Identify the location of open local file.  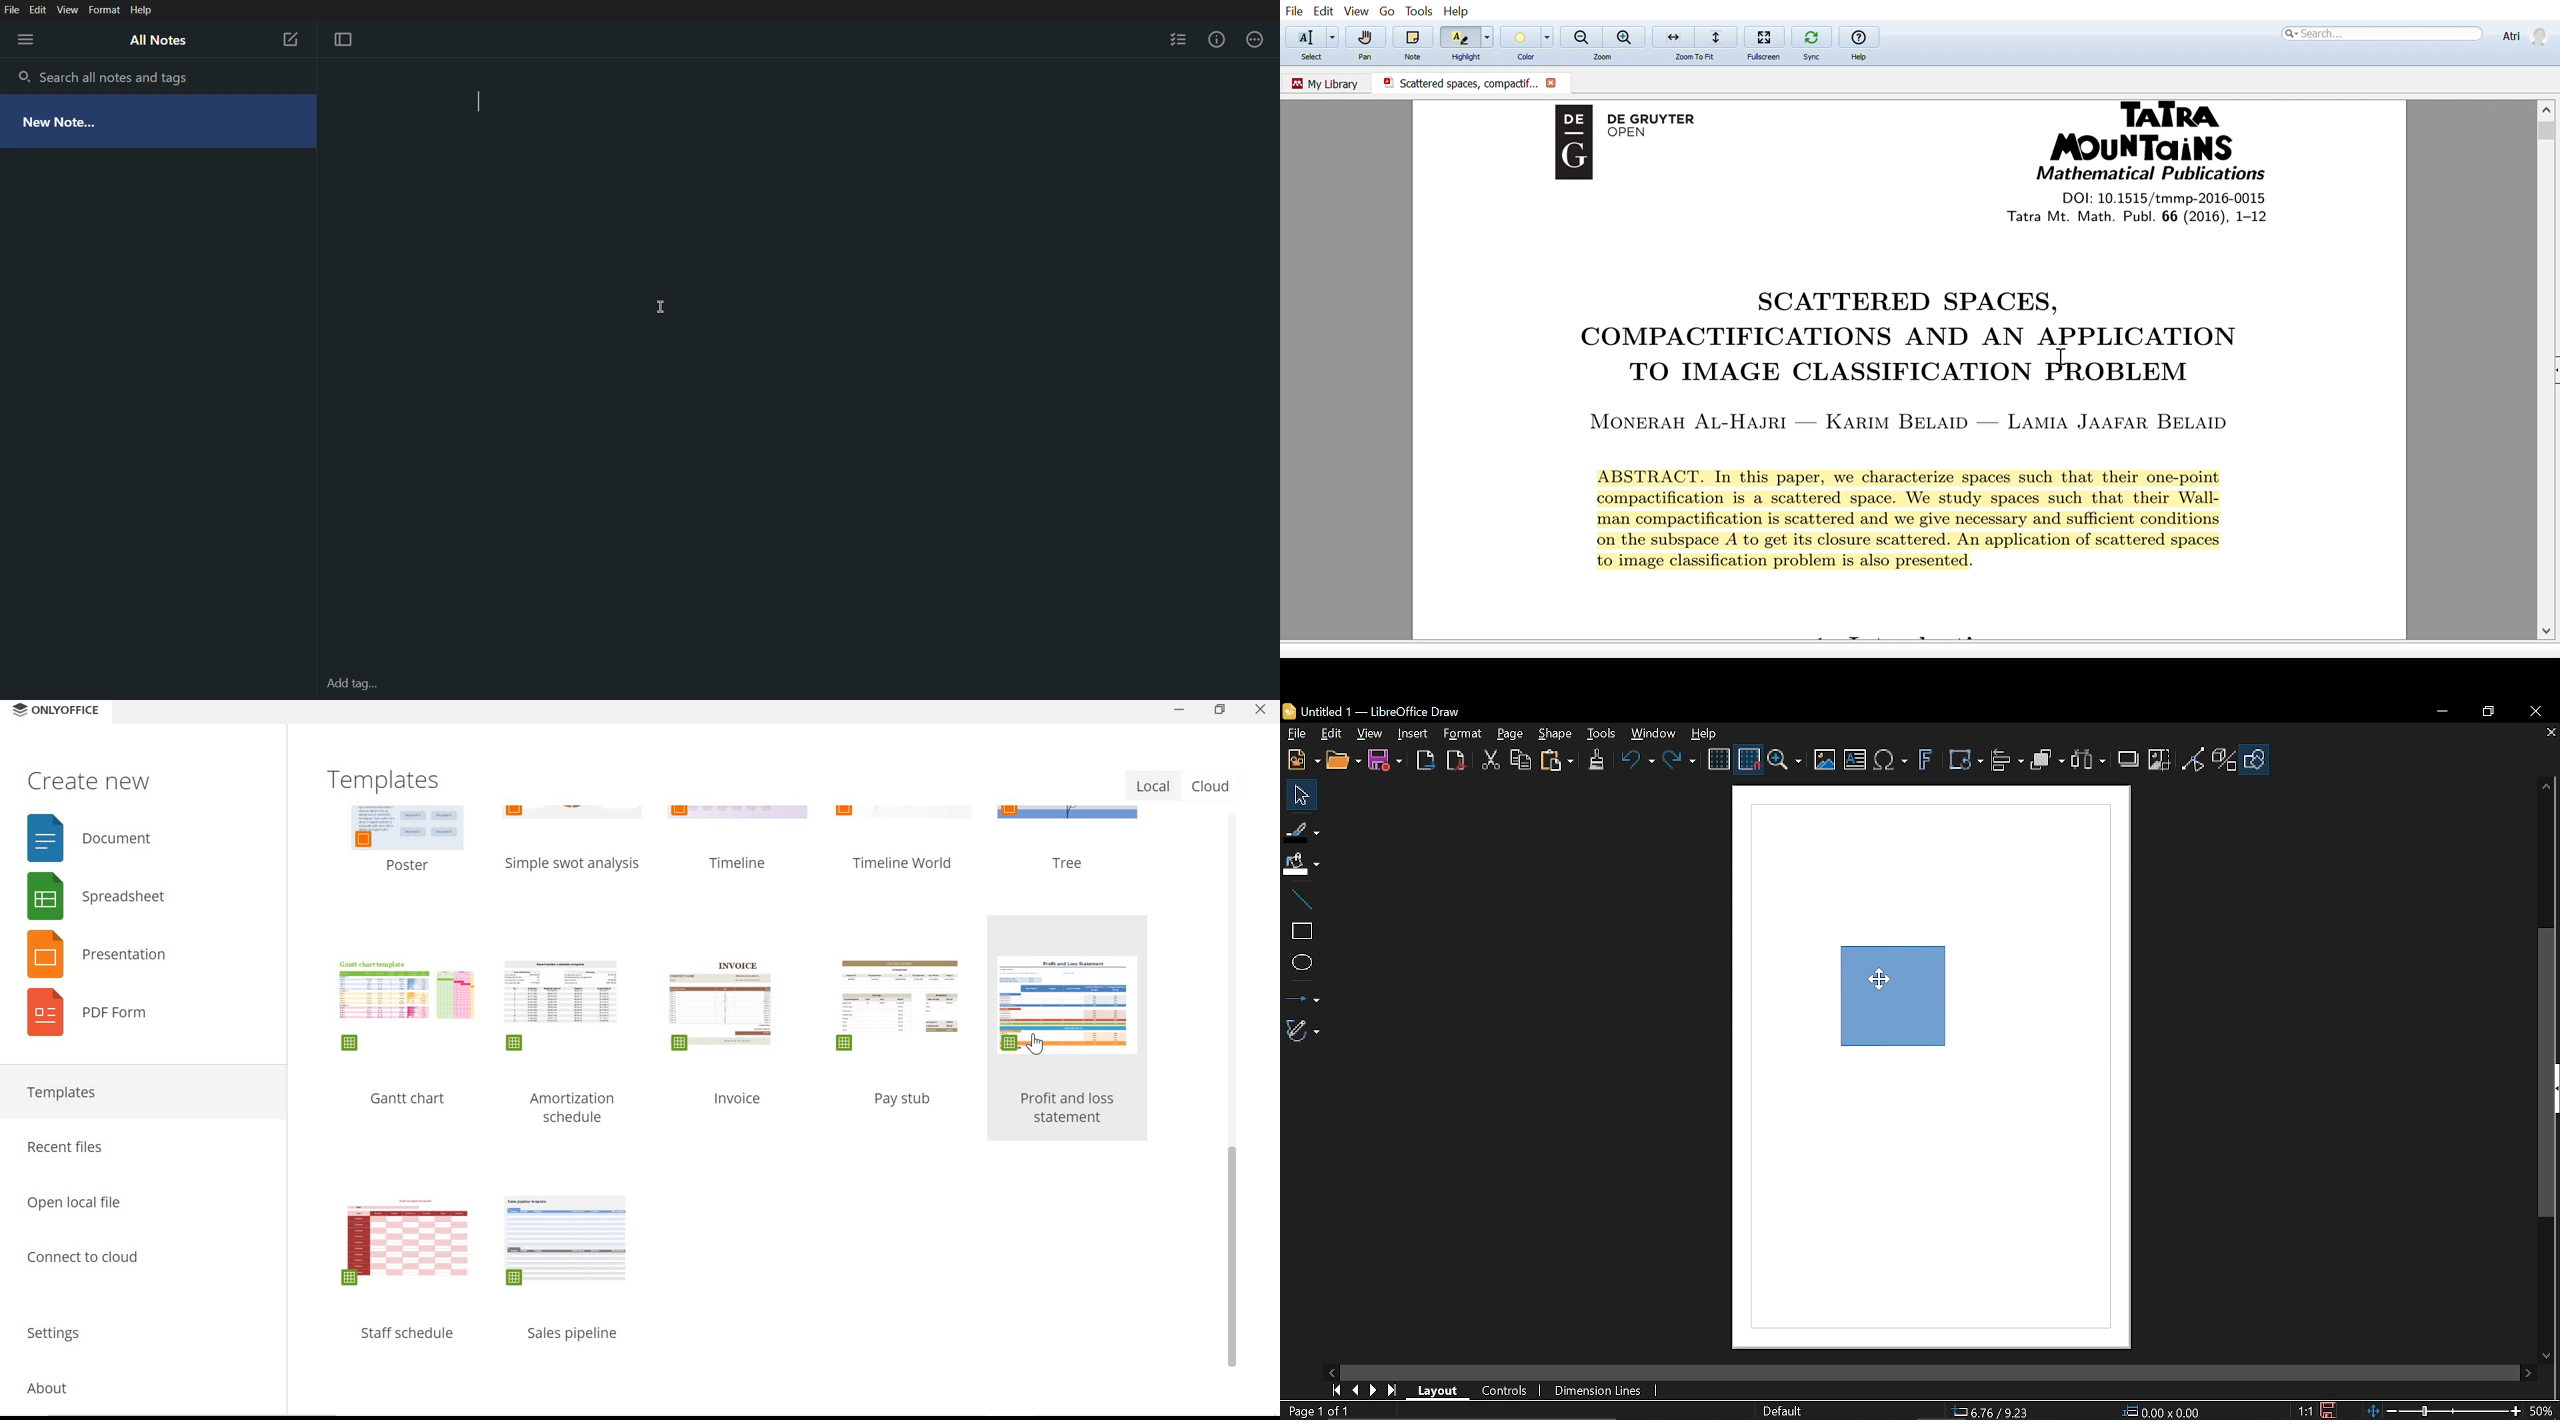
(139, 1197).